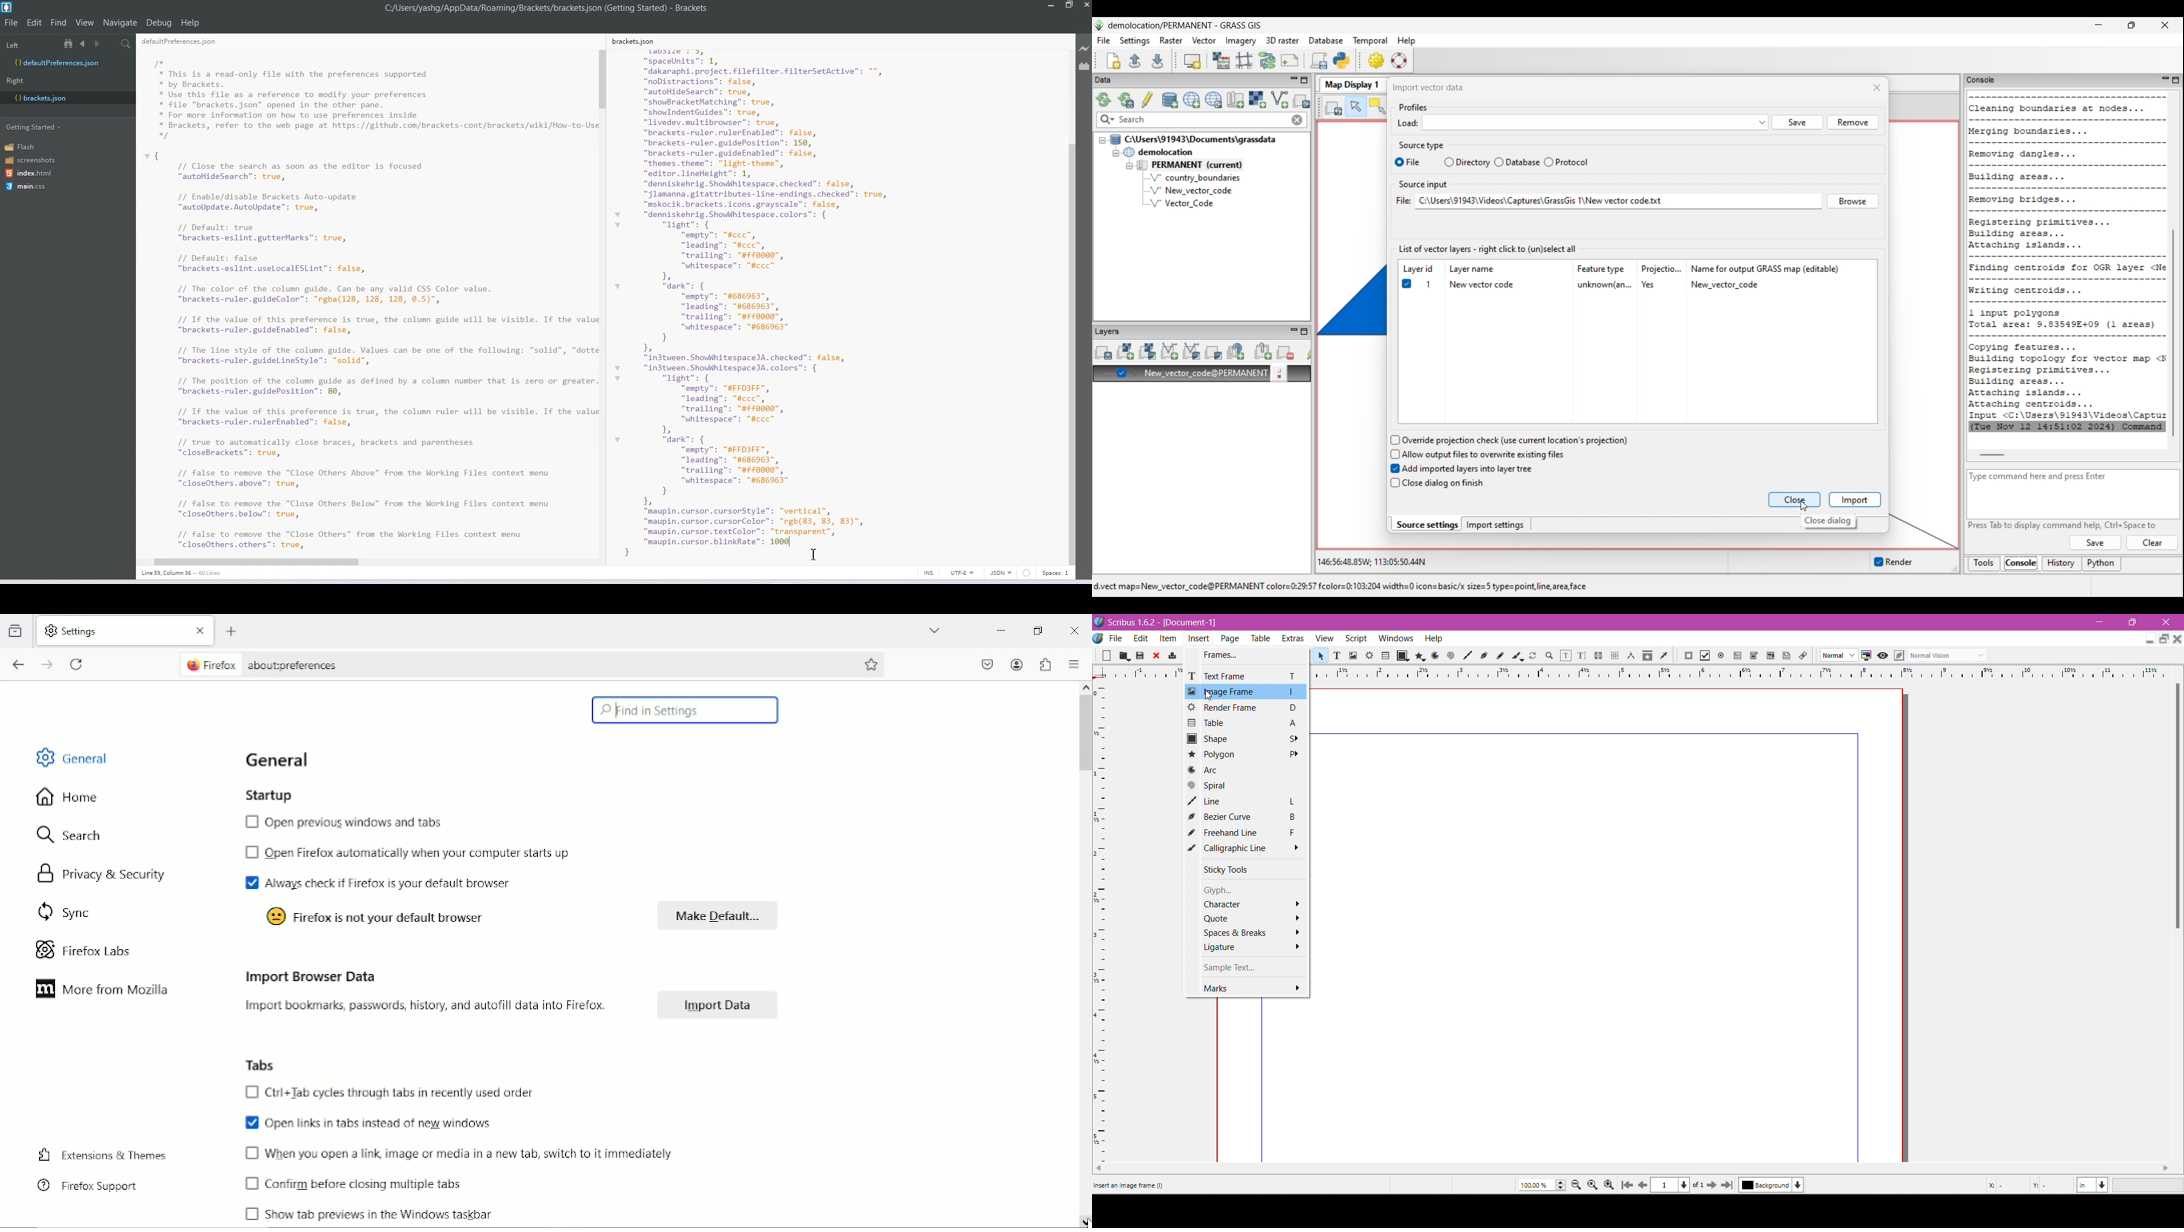 The height and width of the screenshot is (1232, 2184). What do you see at coordinates (1243, 785) in the screenshot?
I see `Spiral` at bounding box center [1243, 785].